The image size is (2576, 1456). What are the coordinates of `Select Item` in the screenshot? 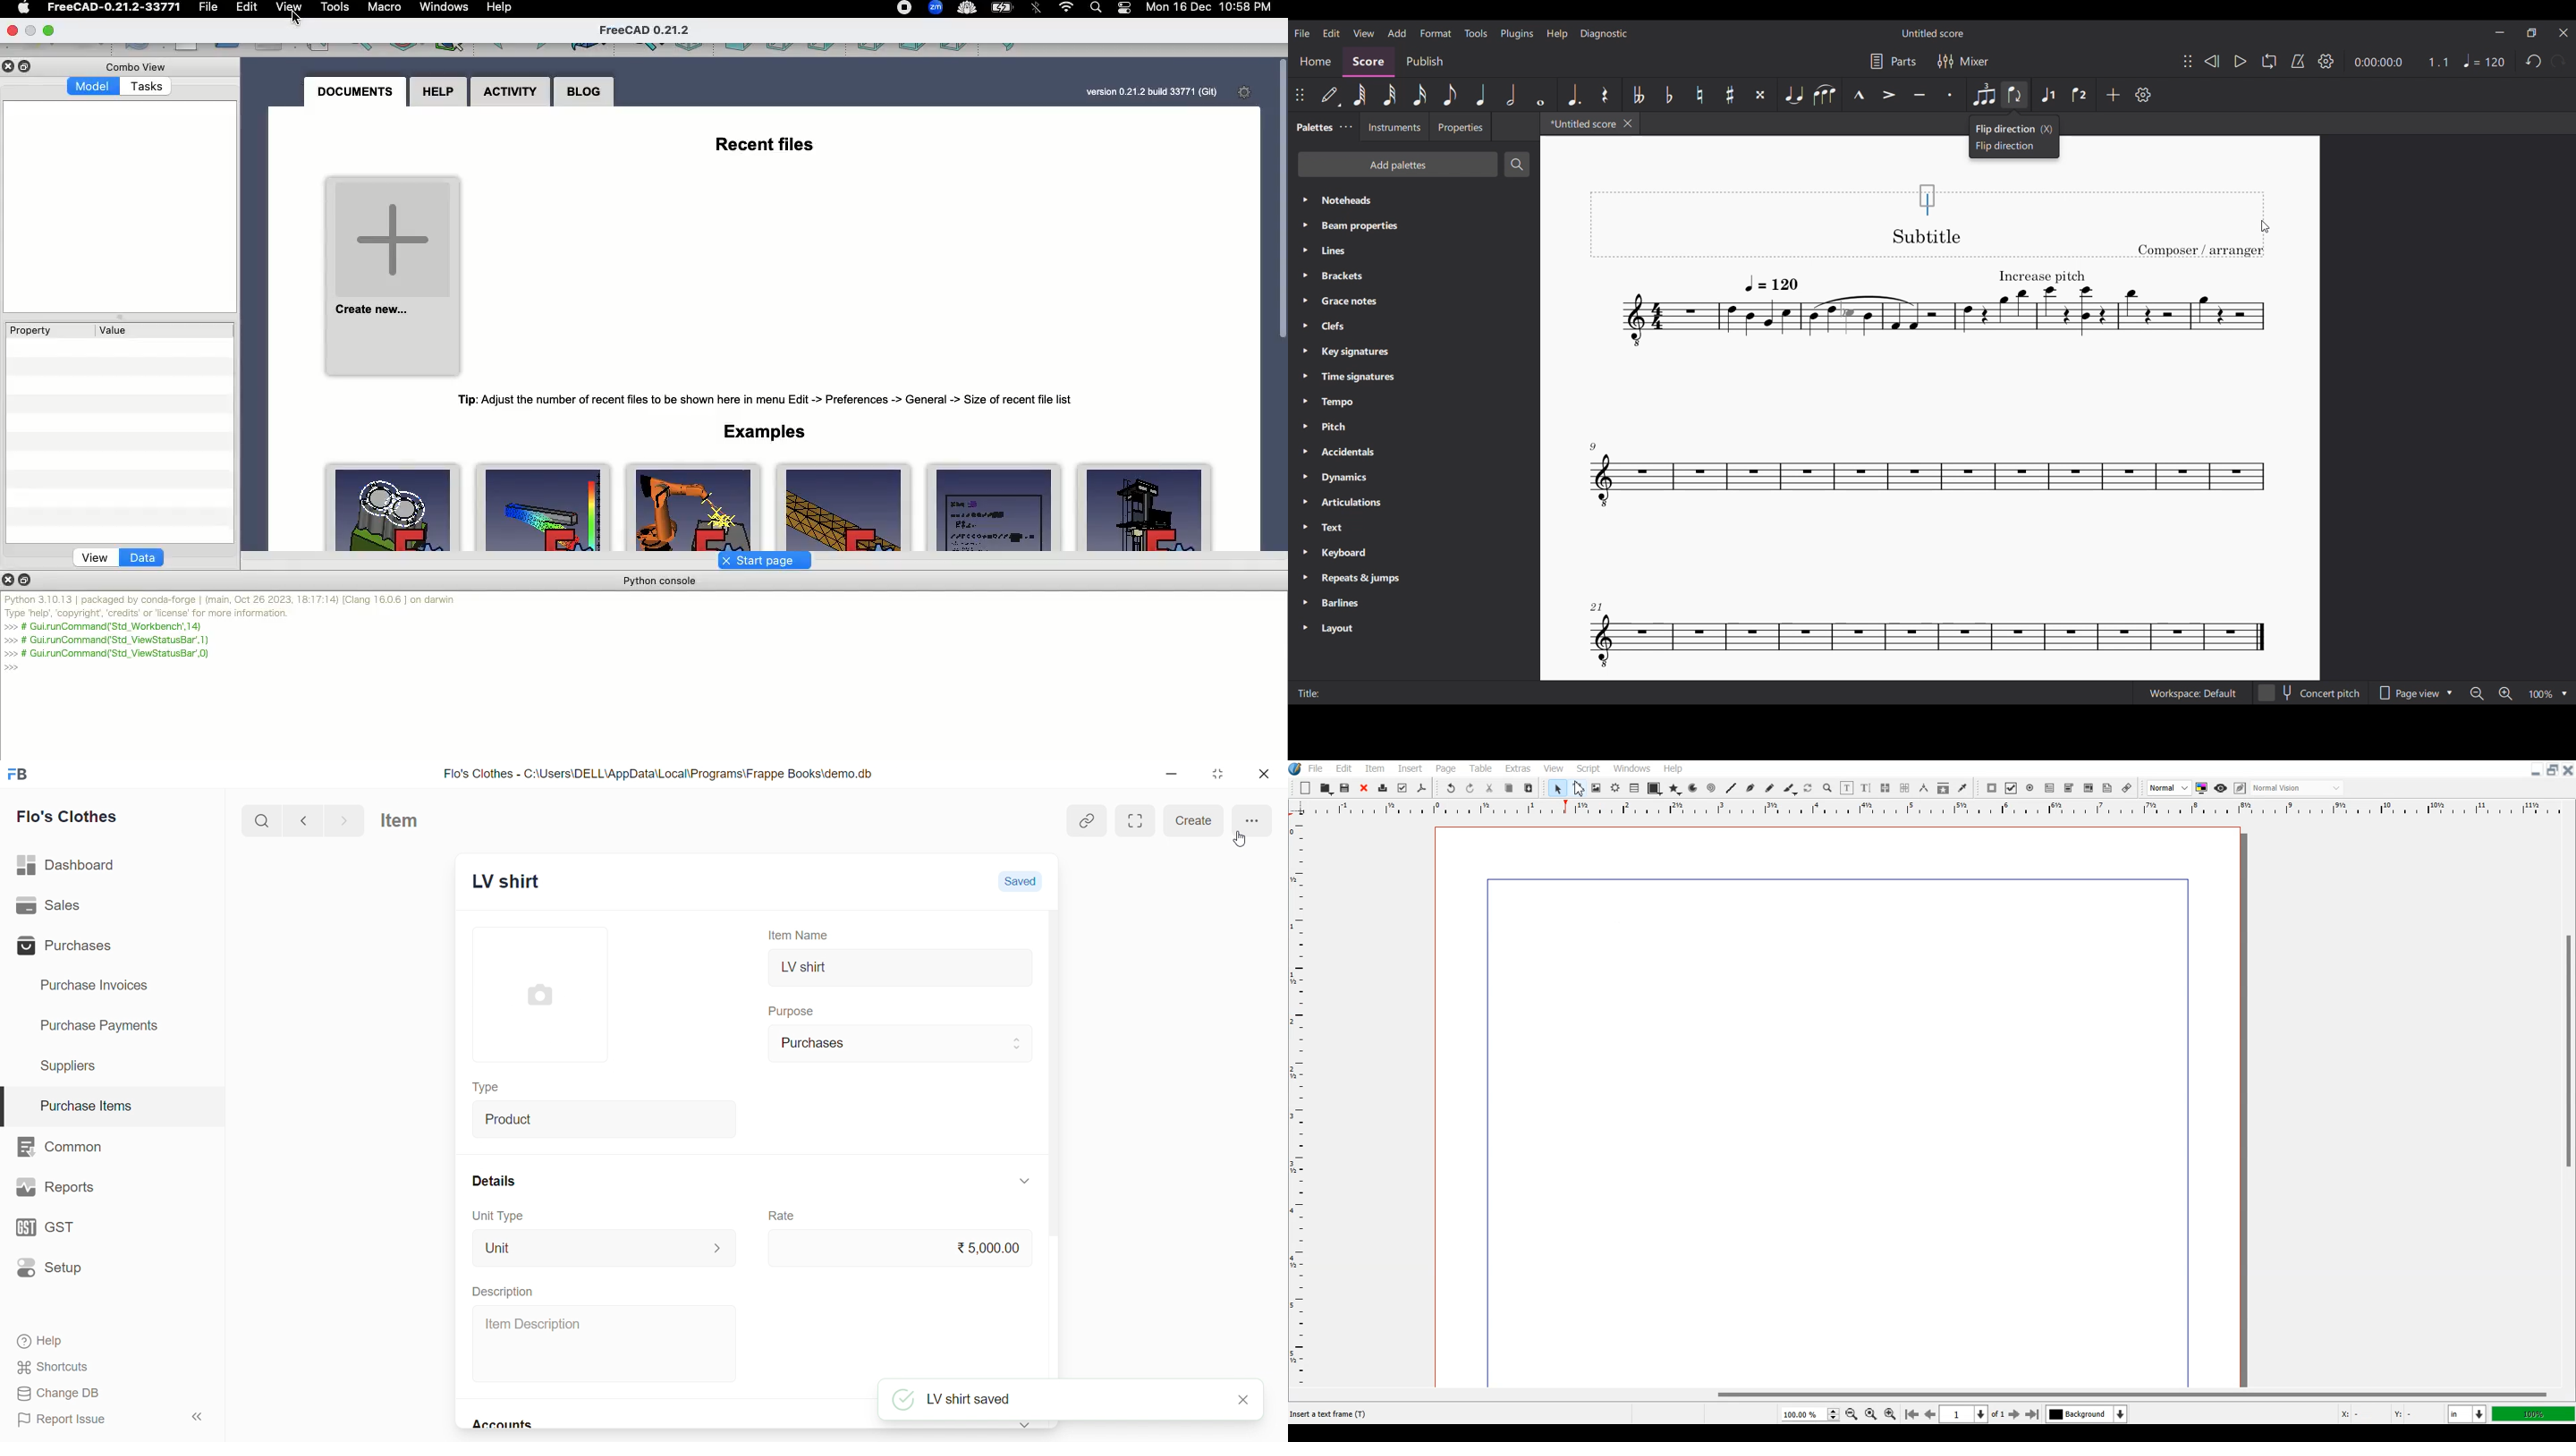 It's located at (1558, 788).